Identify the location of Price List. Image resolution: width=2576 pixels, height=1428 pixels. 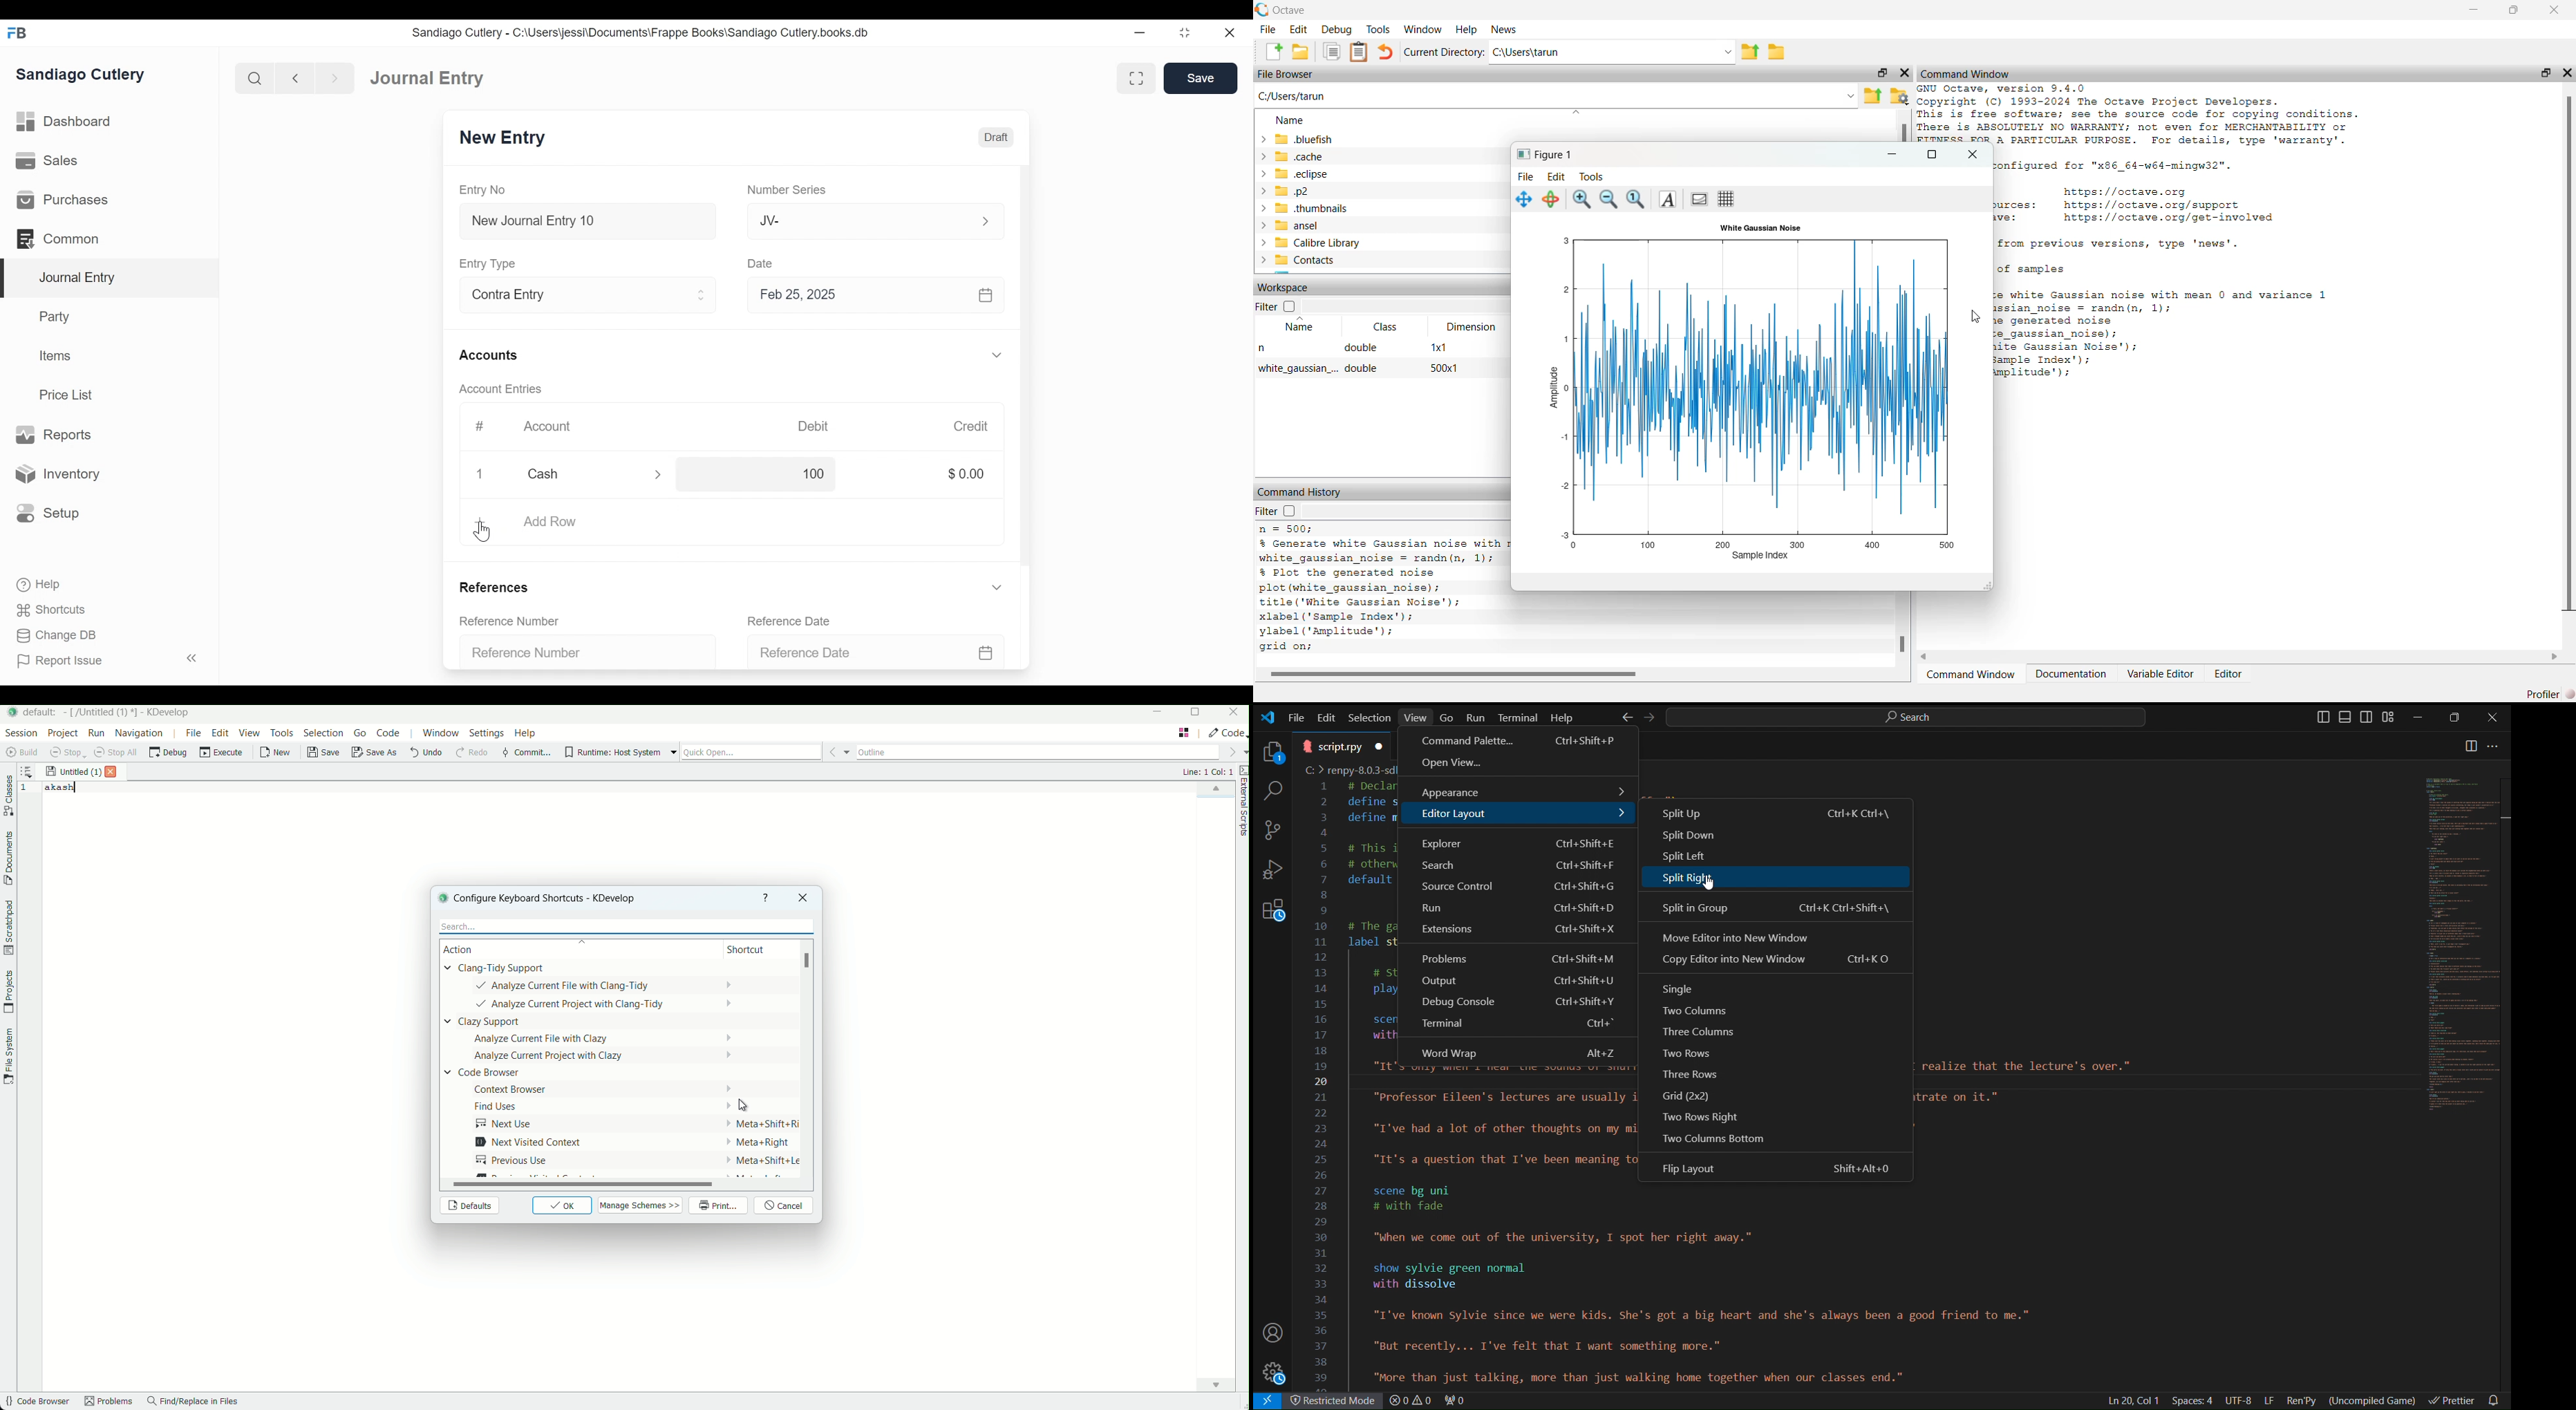
(69, 394).